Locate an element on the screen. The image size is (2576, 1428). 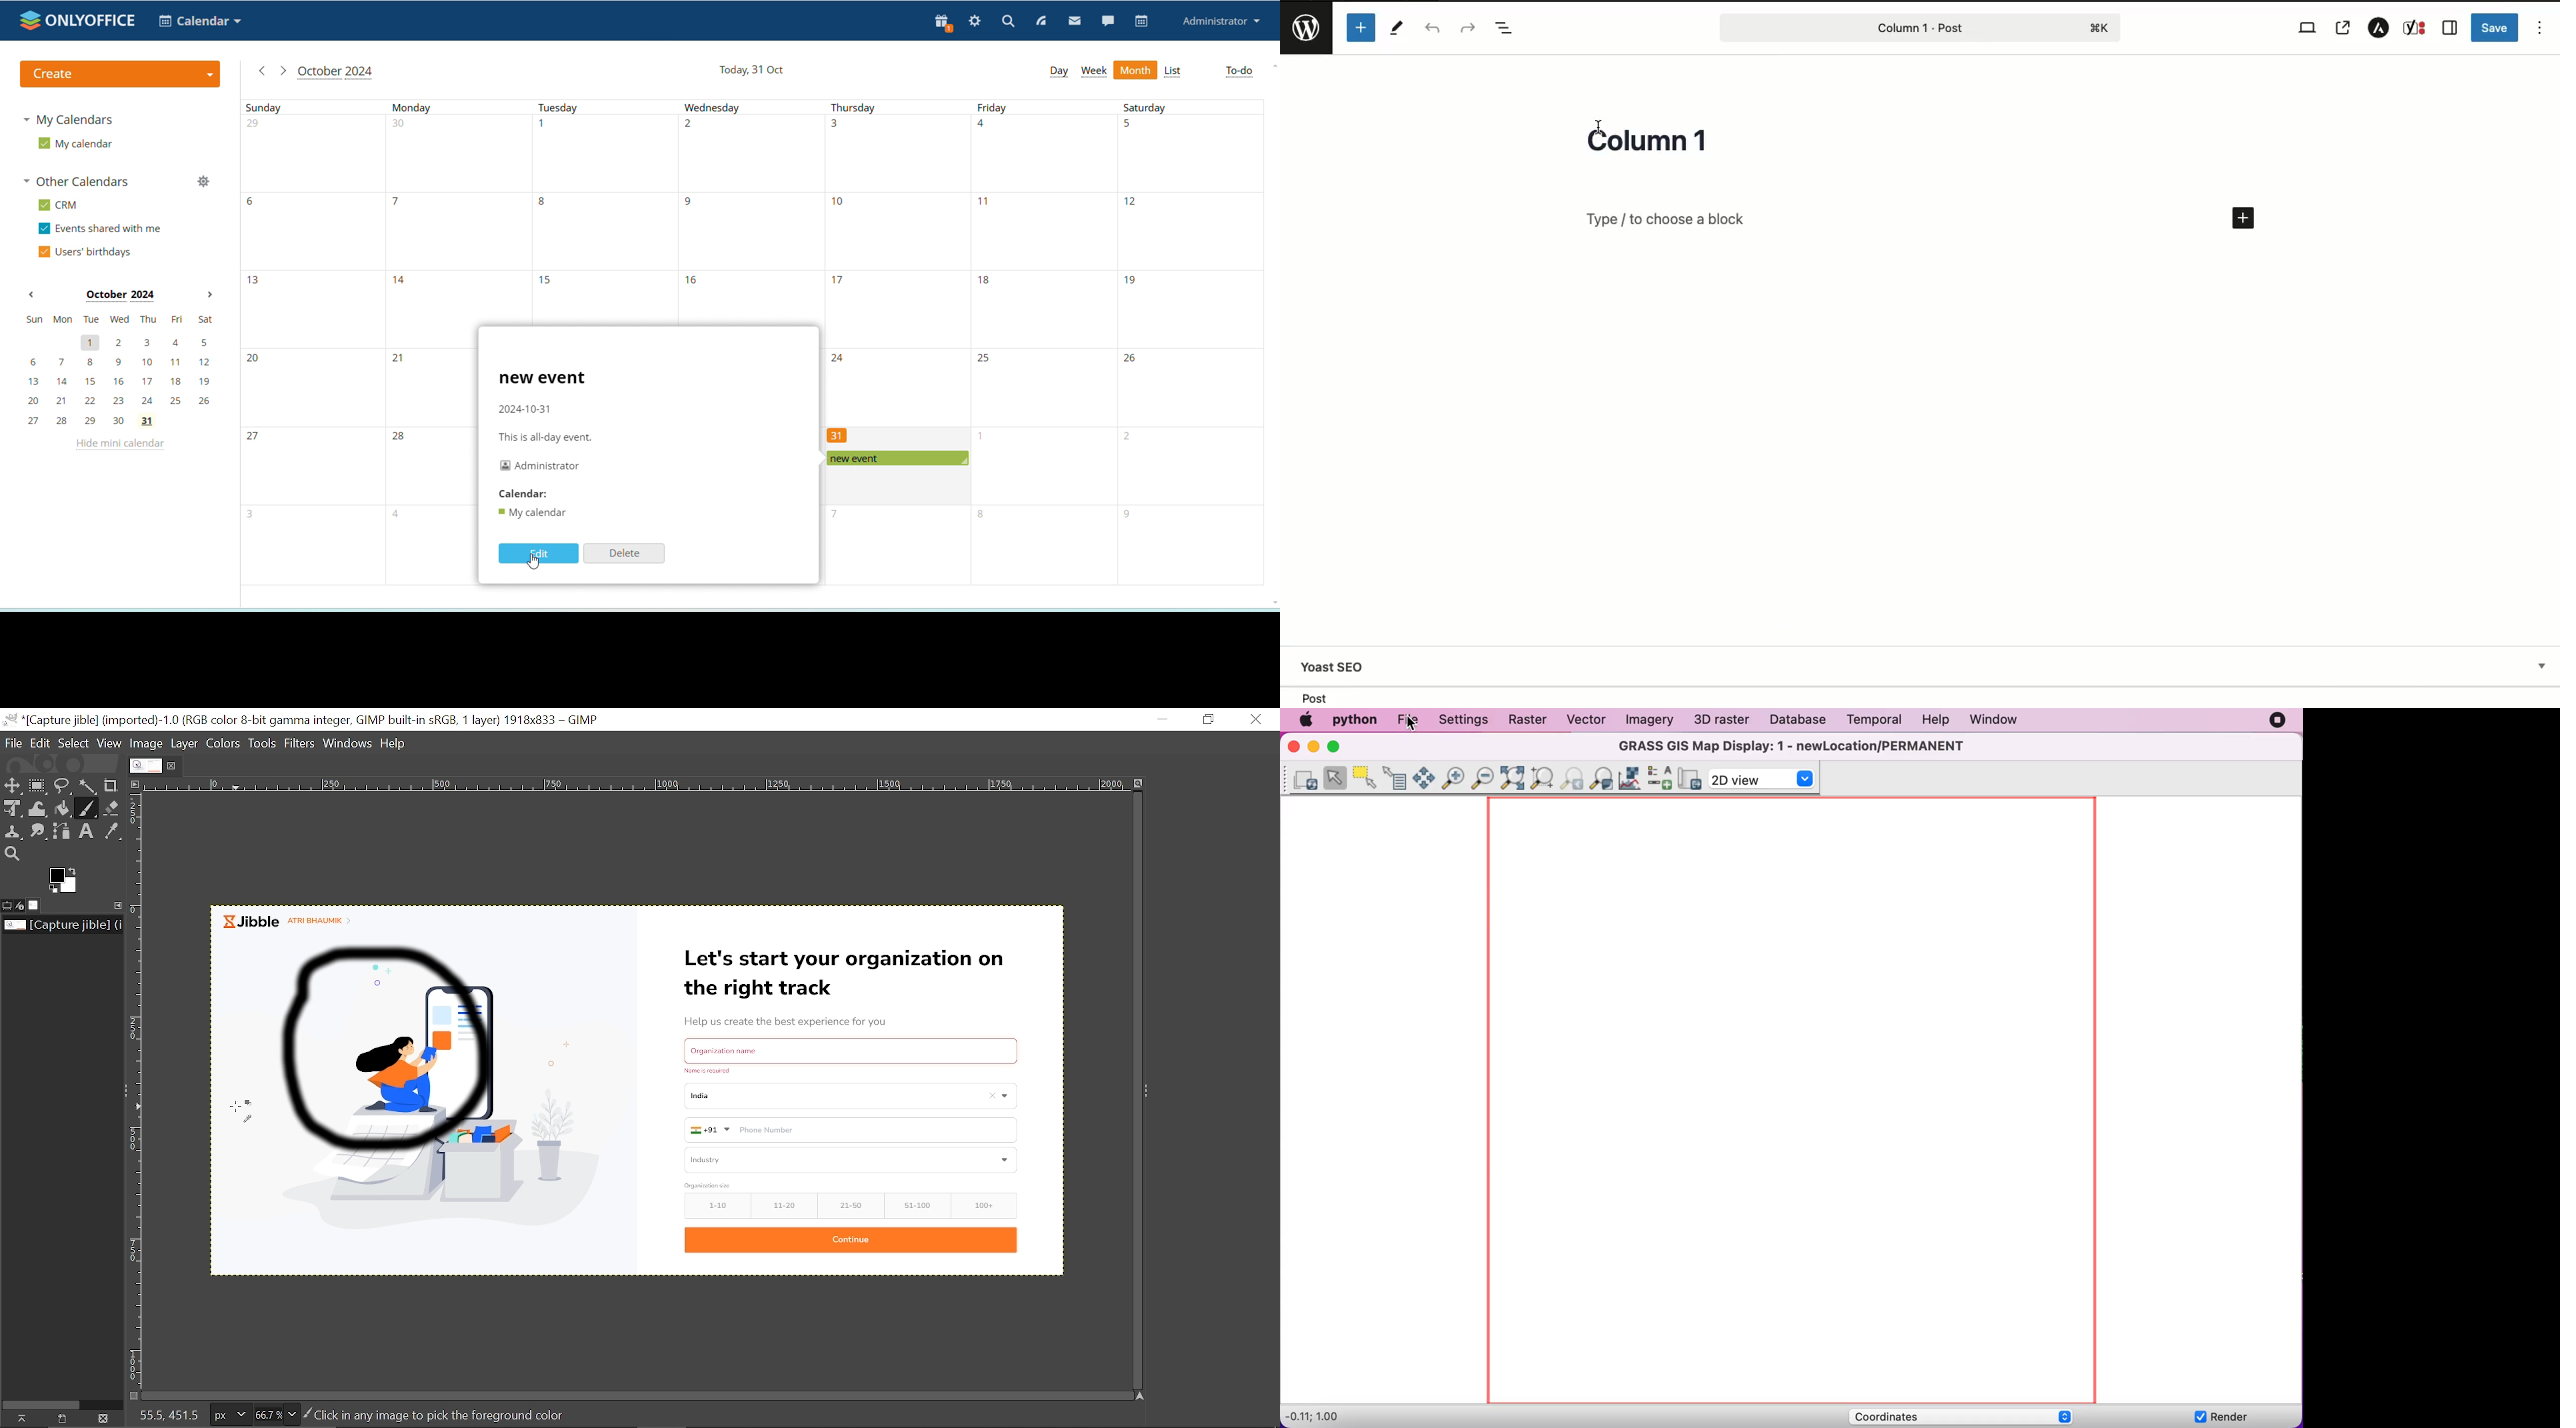
click to any image to pick the foreground color is located at coordinates (440, 1415).